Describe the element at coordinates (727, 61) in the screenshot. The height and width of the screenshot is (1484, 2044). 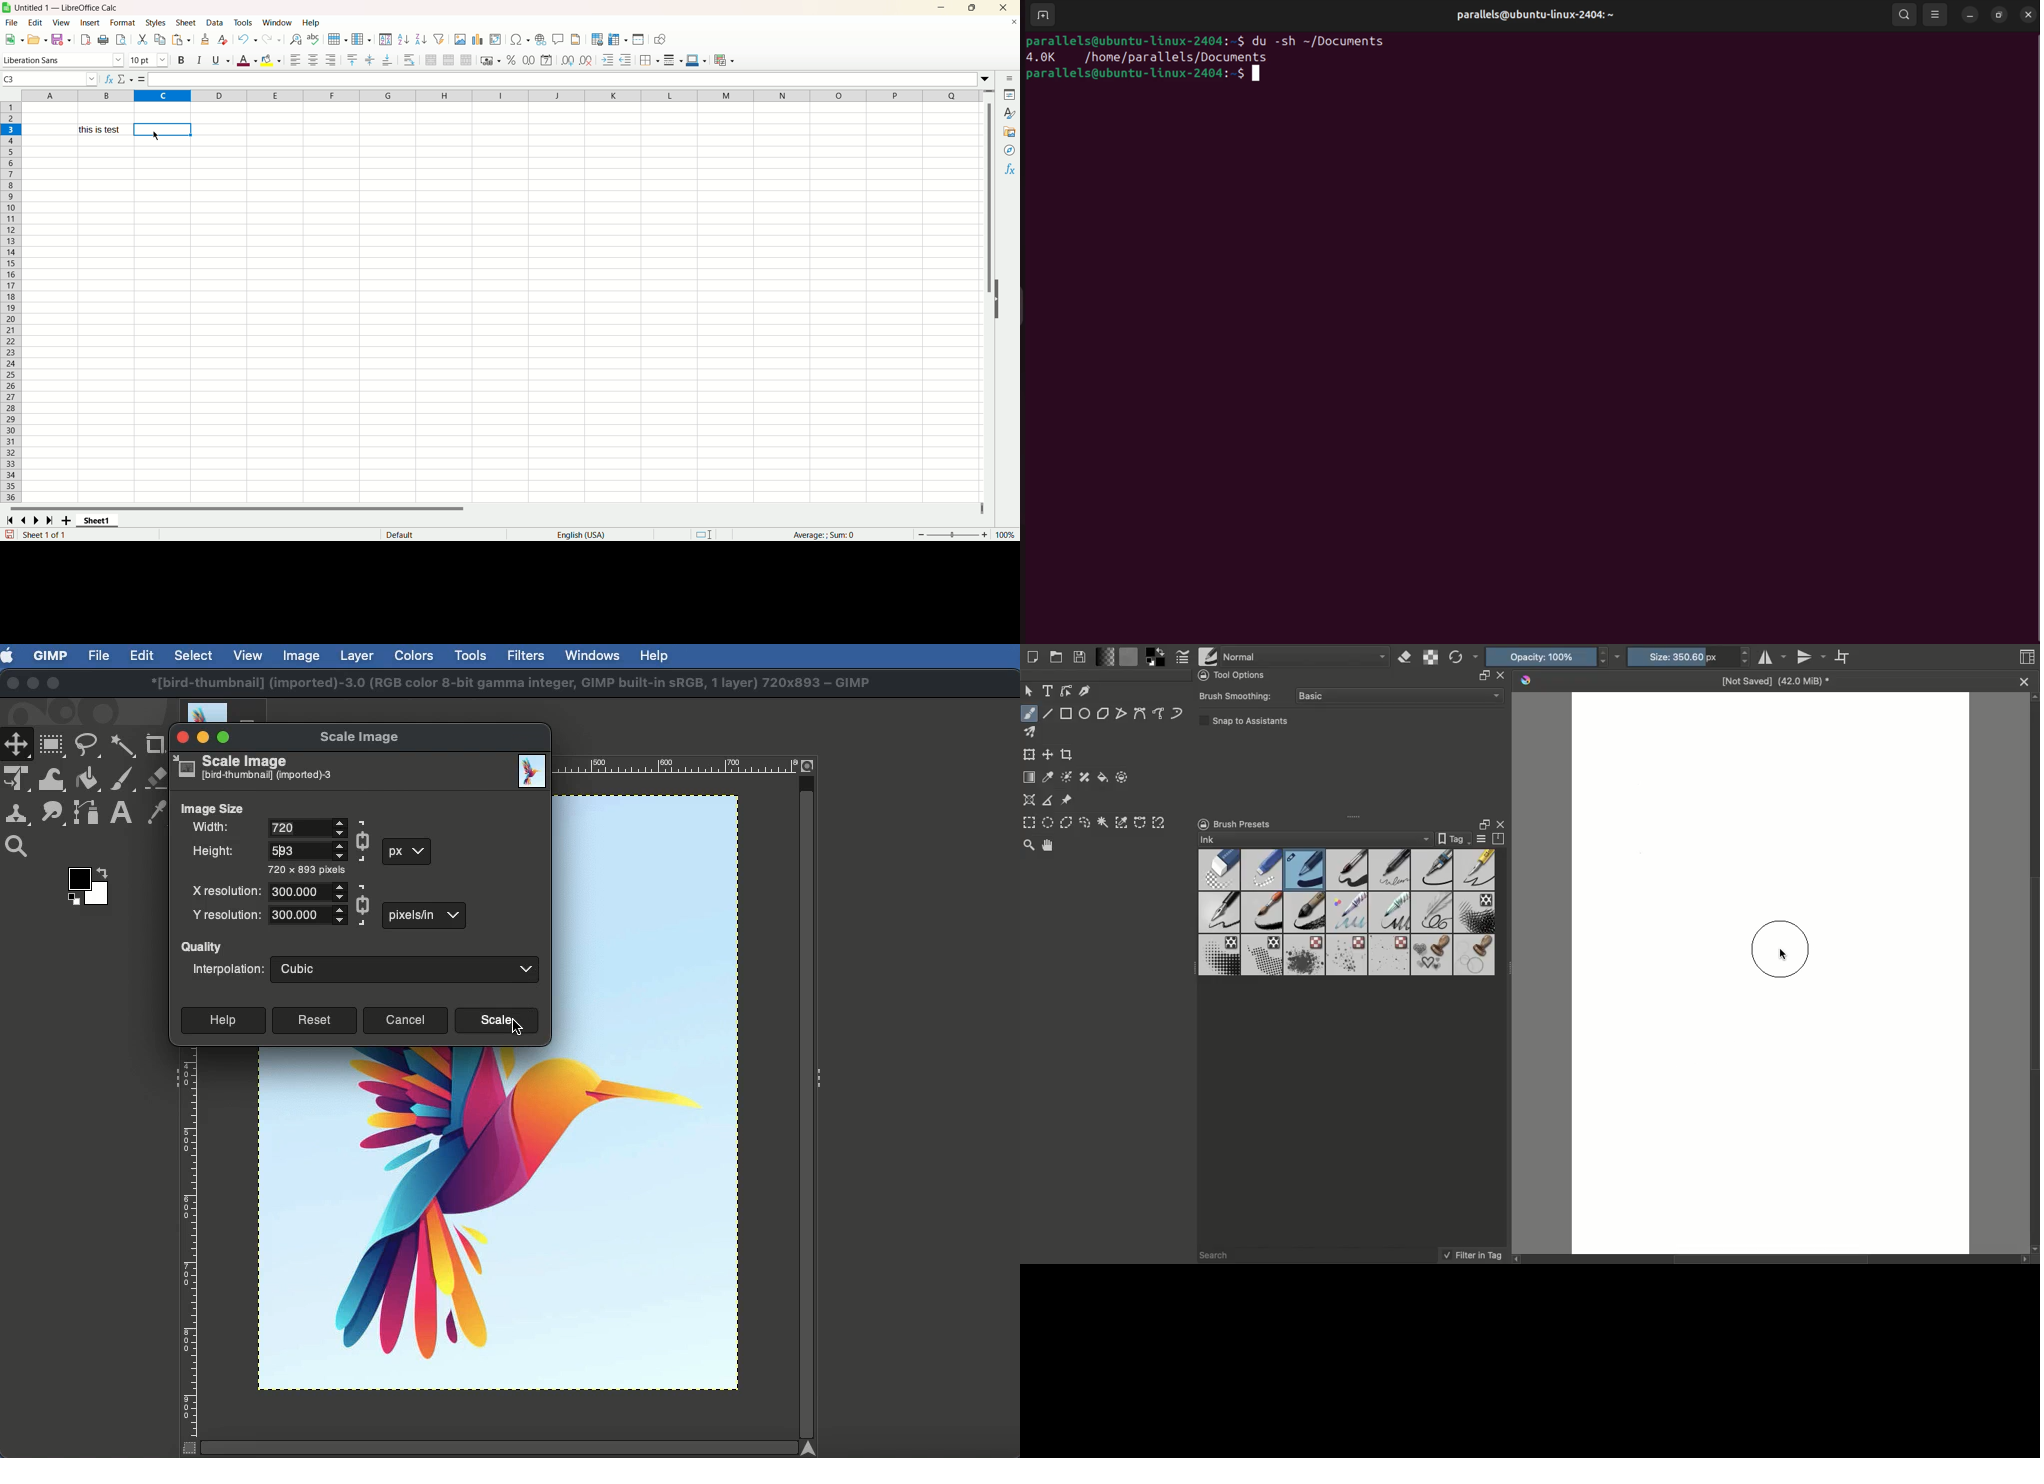
I see `conditional formatting` at that location.